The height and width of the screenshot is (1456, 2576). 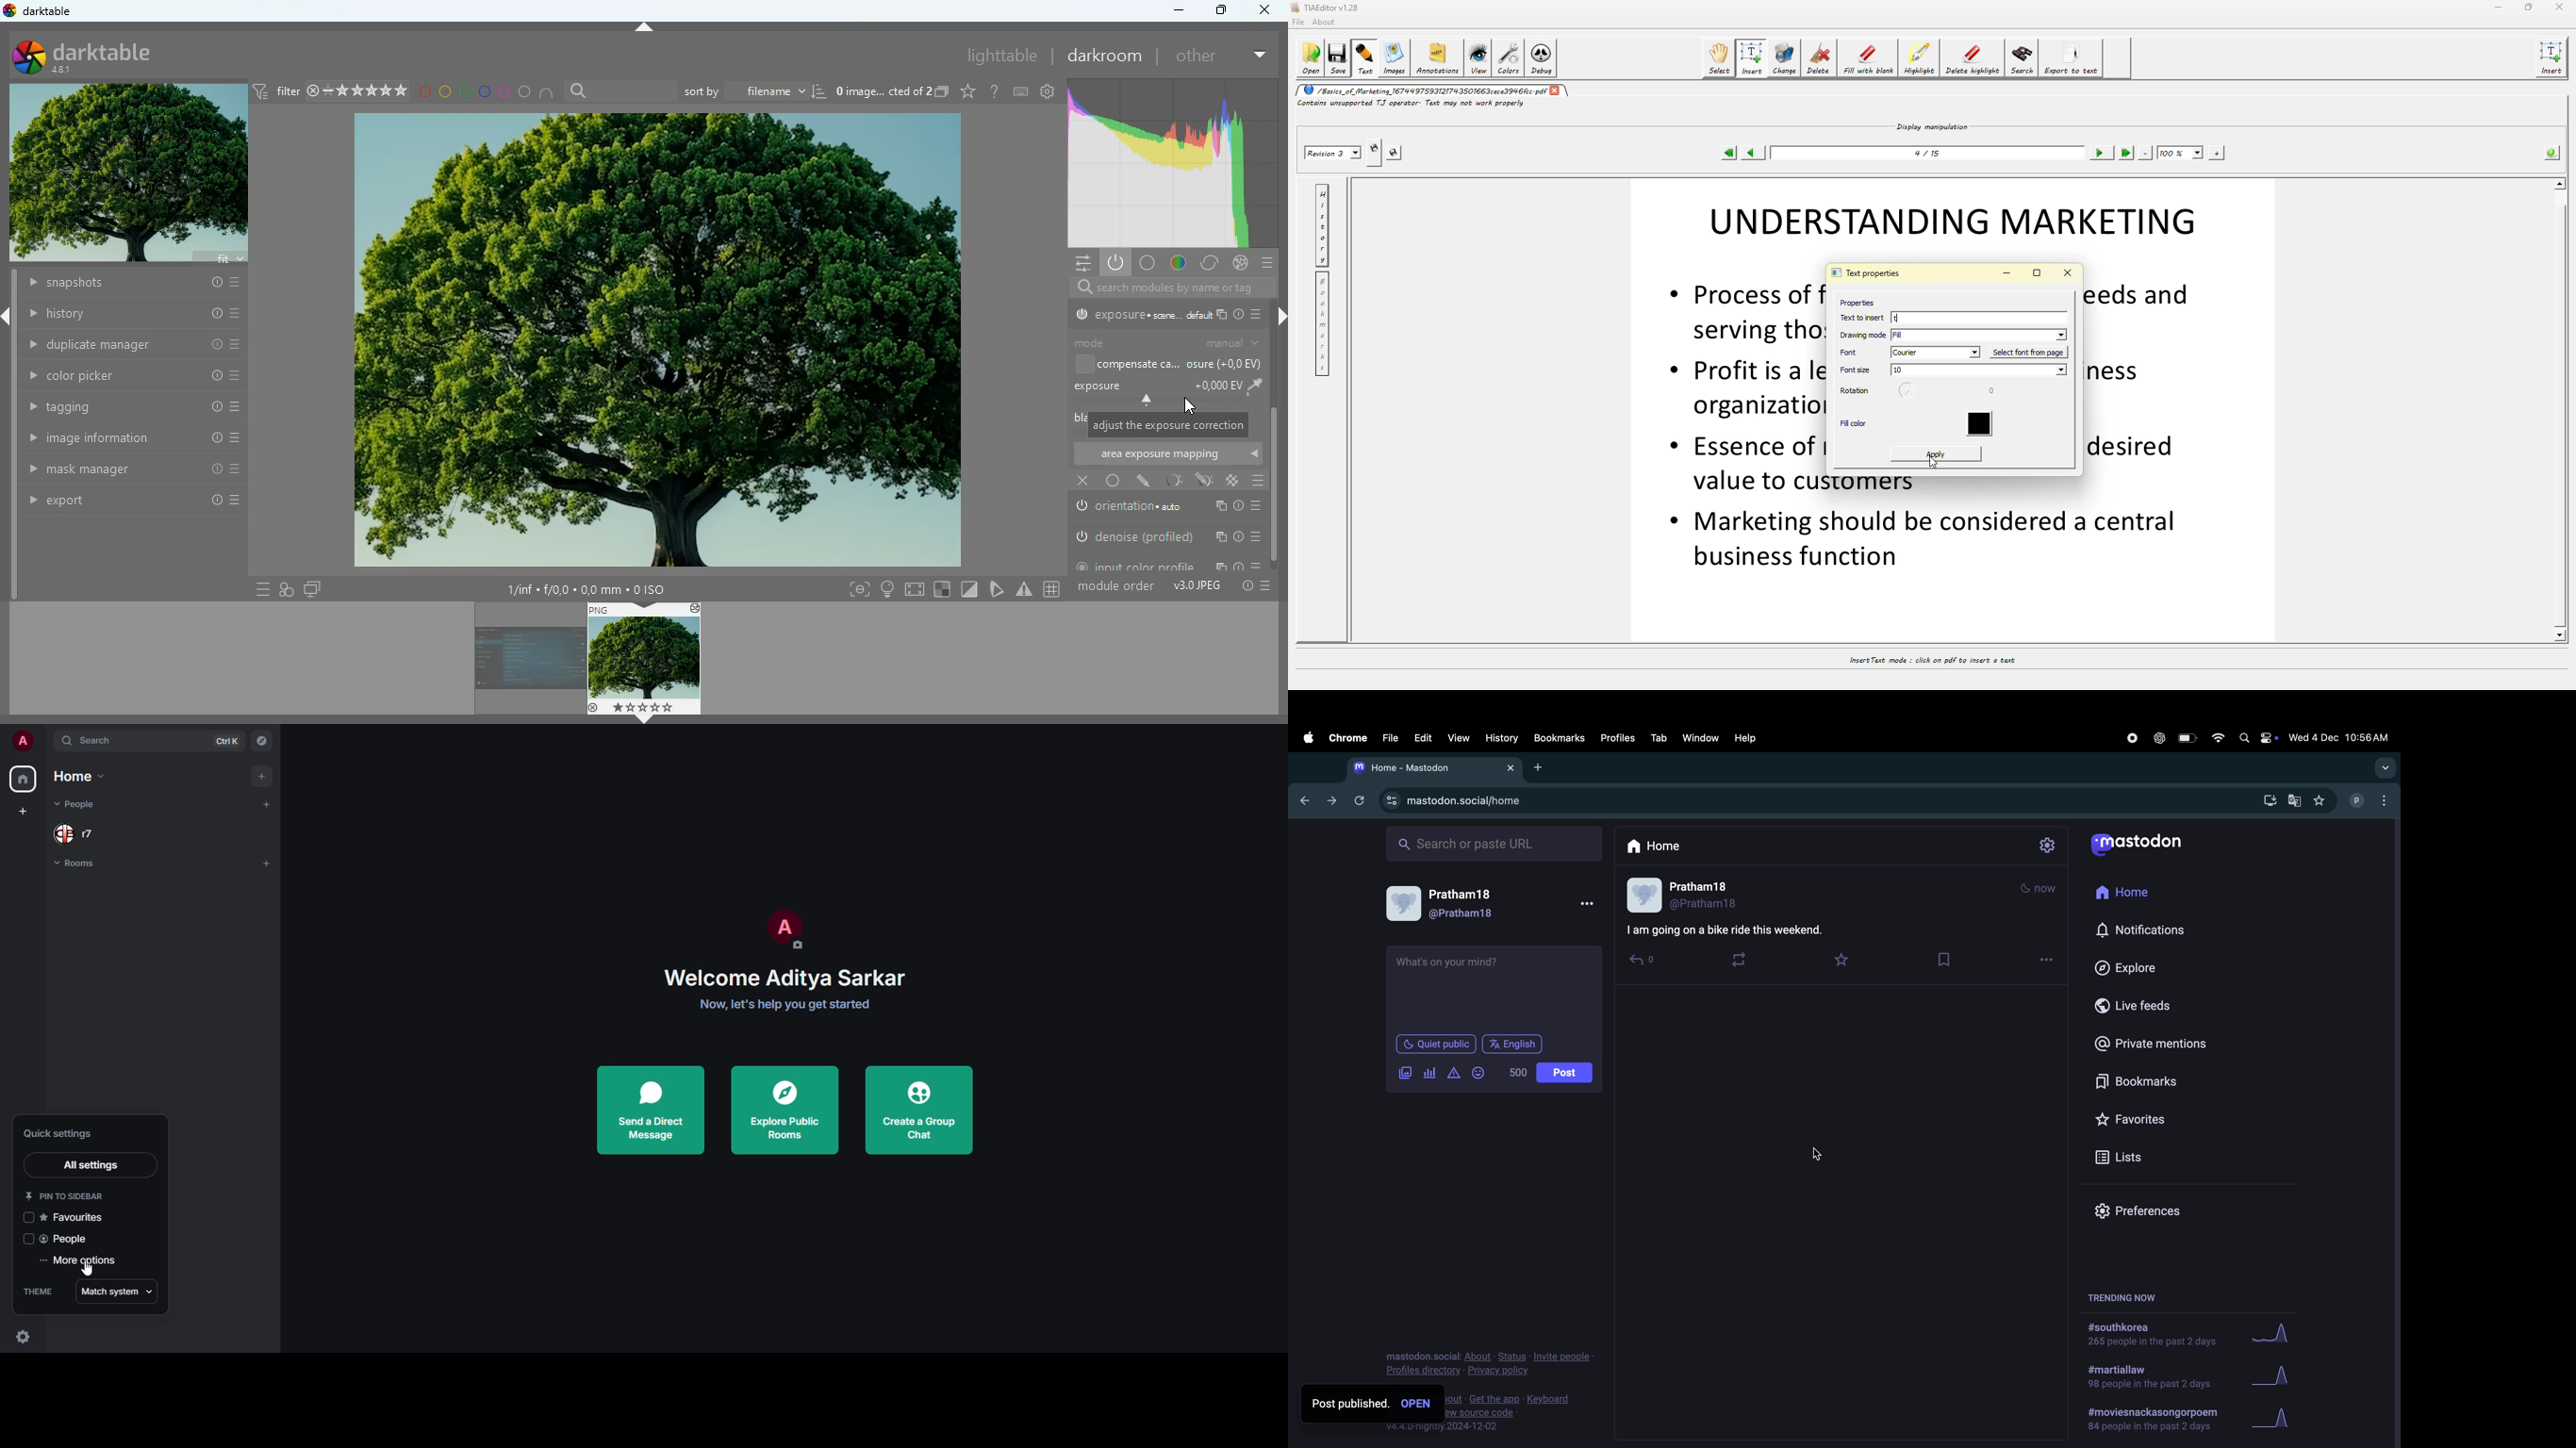 I want to click on mastodon, so click(x=2138, y=843).